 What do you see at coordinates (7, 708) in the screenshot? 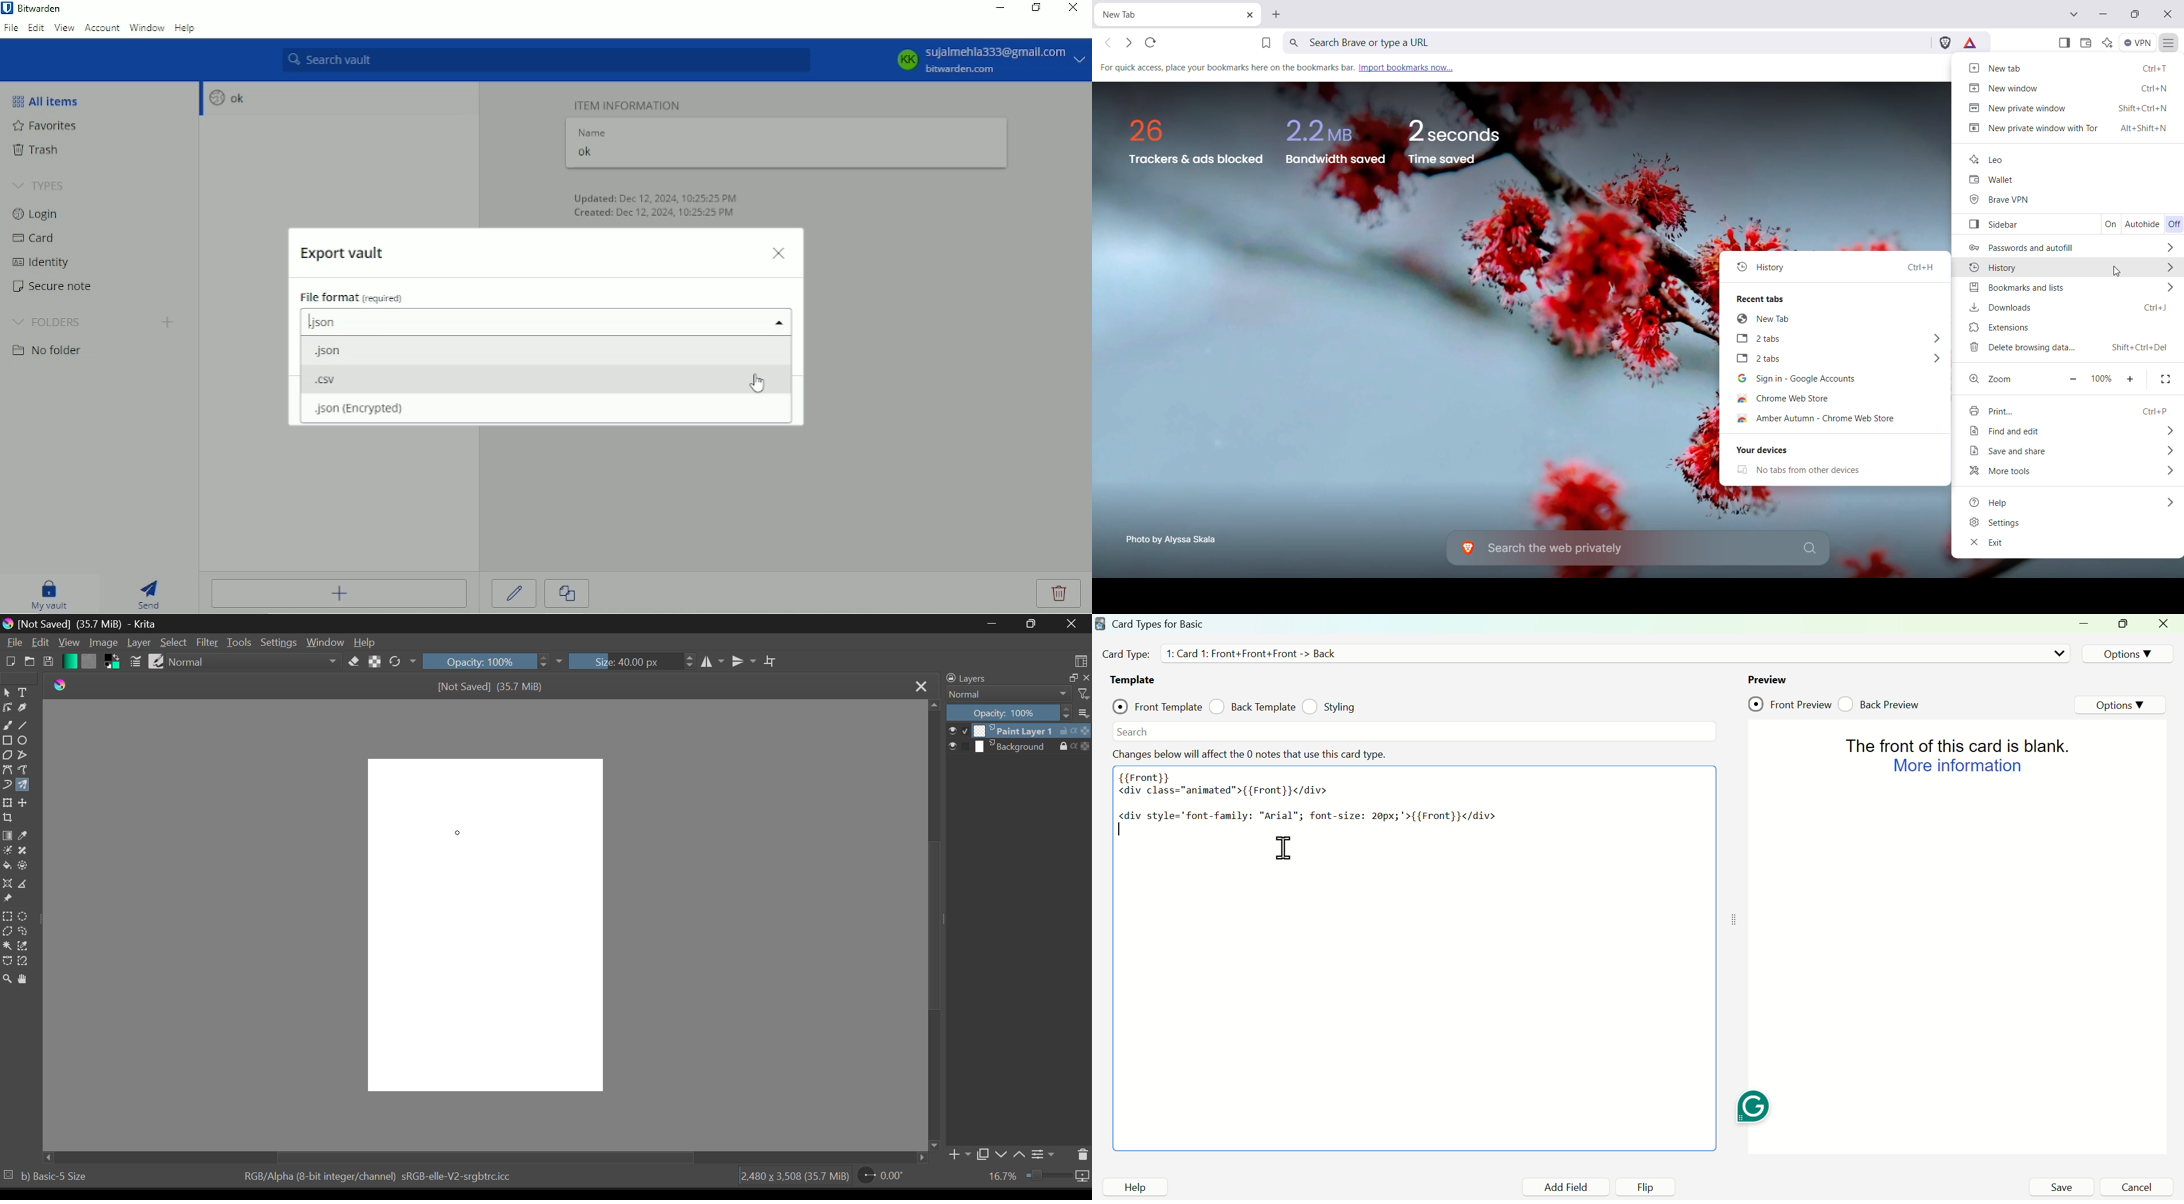
I see `Edit Shapes` at bounding box center [7, 708].